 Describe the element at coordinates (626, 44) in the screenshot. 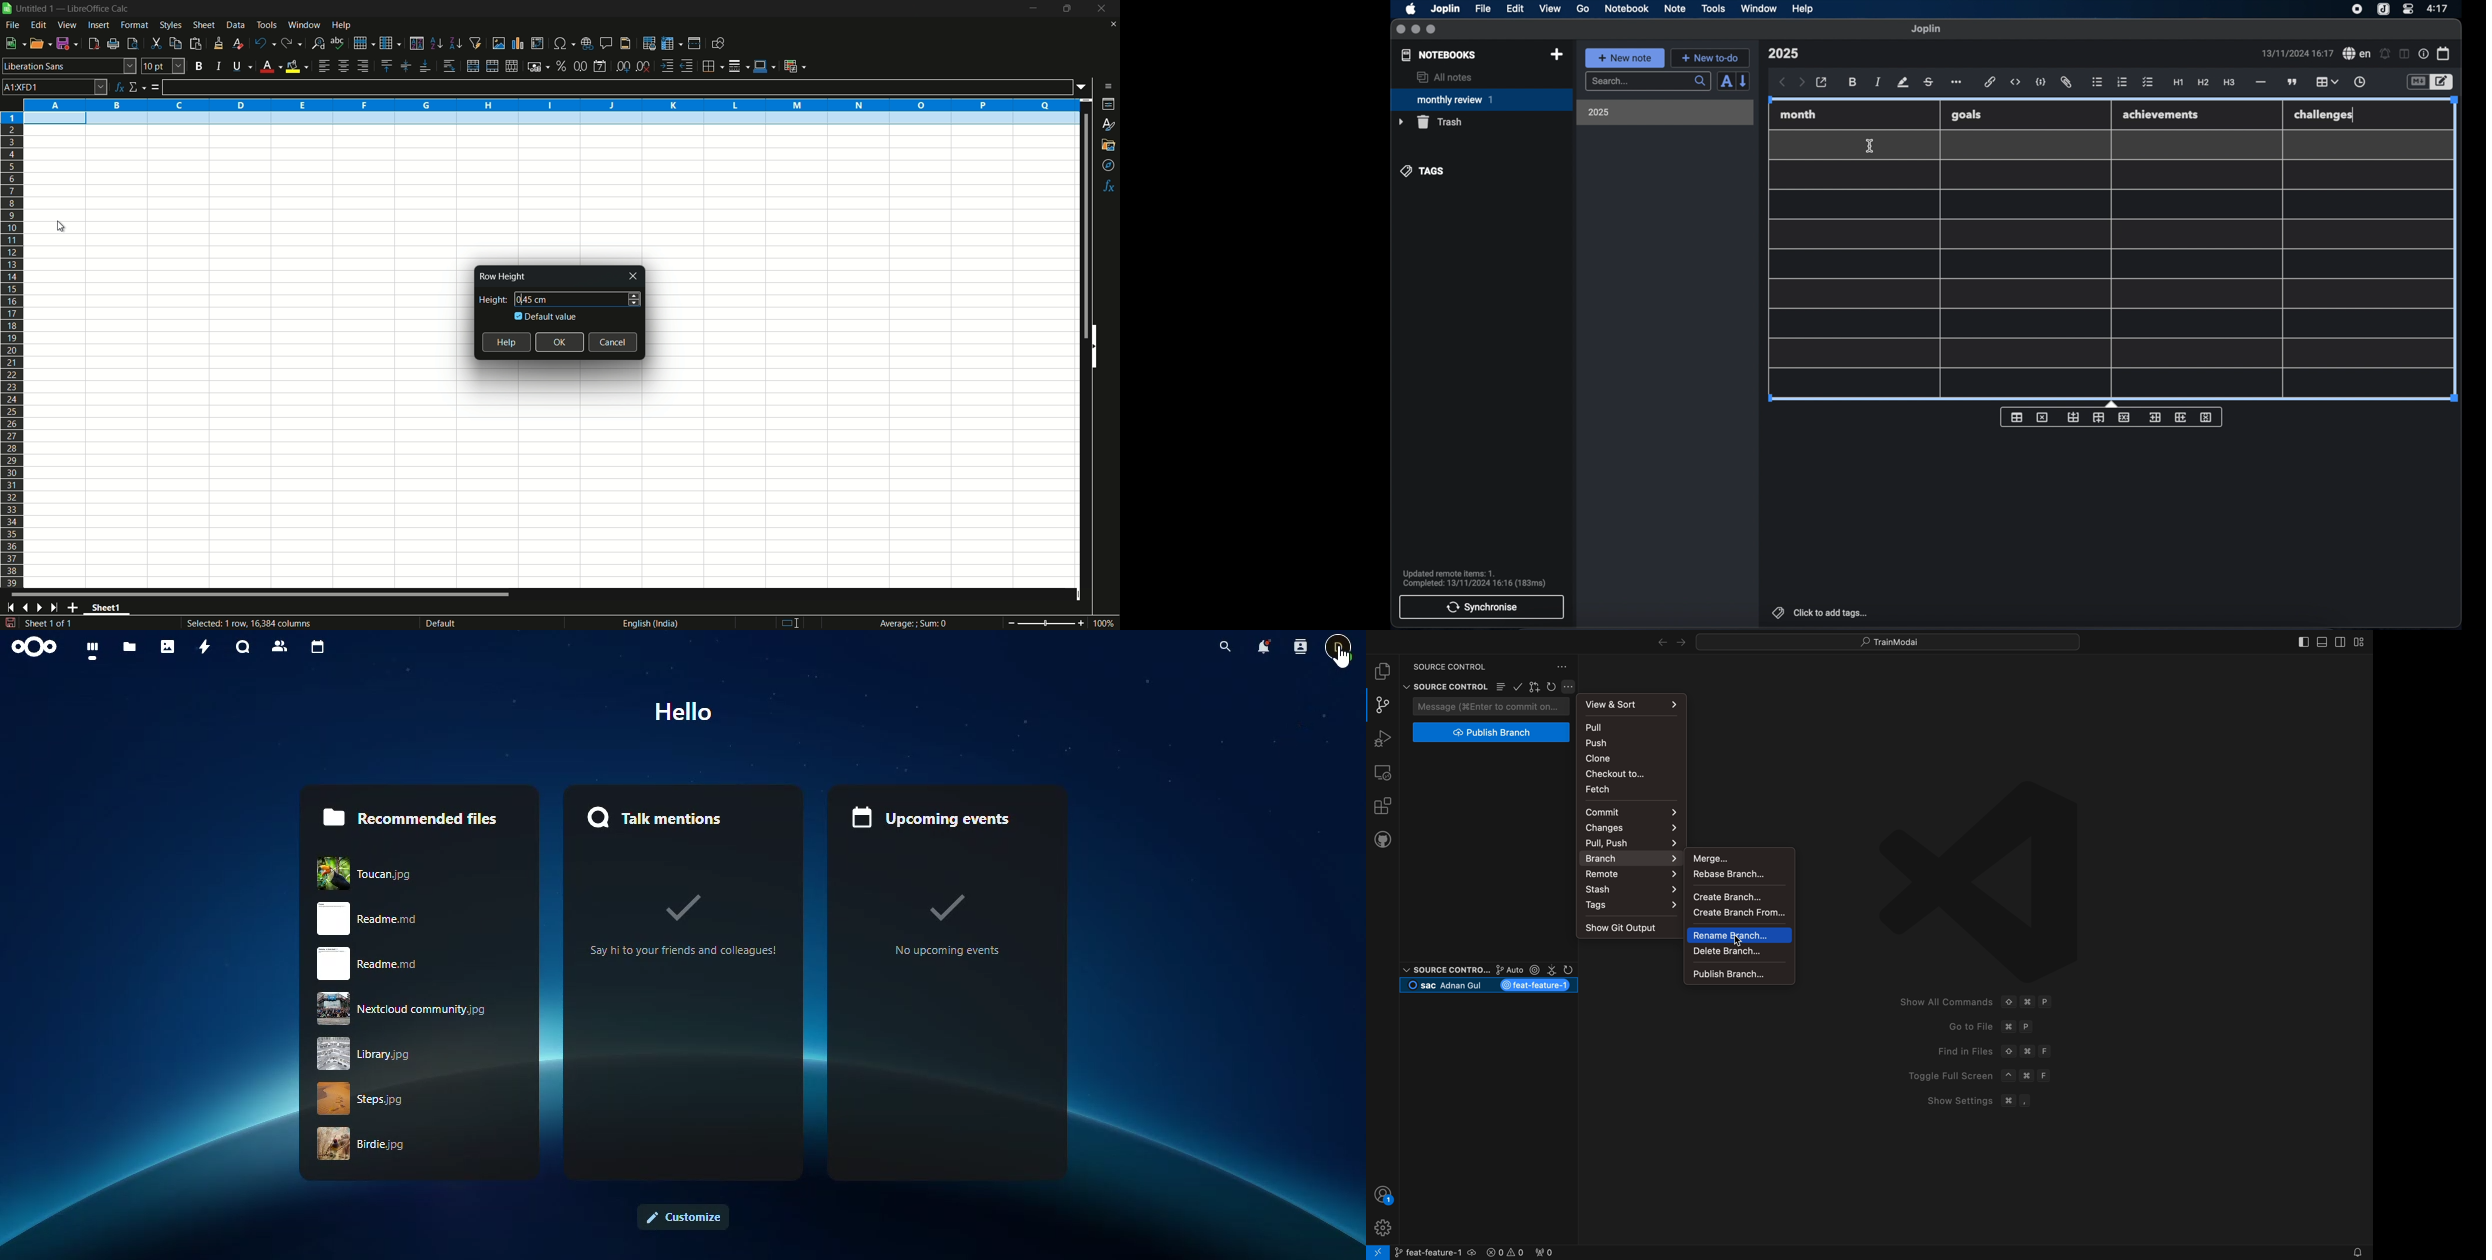

I see `header and footer` at that location.